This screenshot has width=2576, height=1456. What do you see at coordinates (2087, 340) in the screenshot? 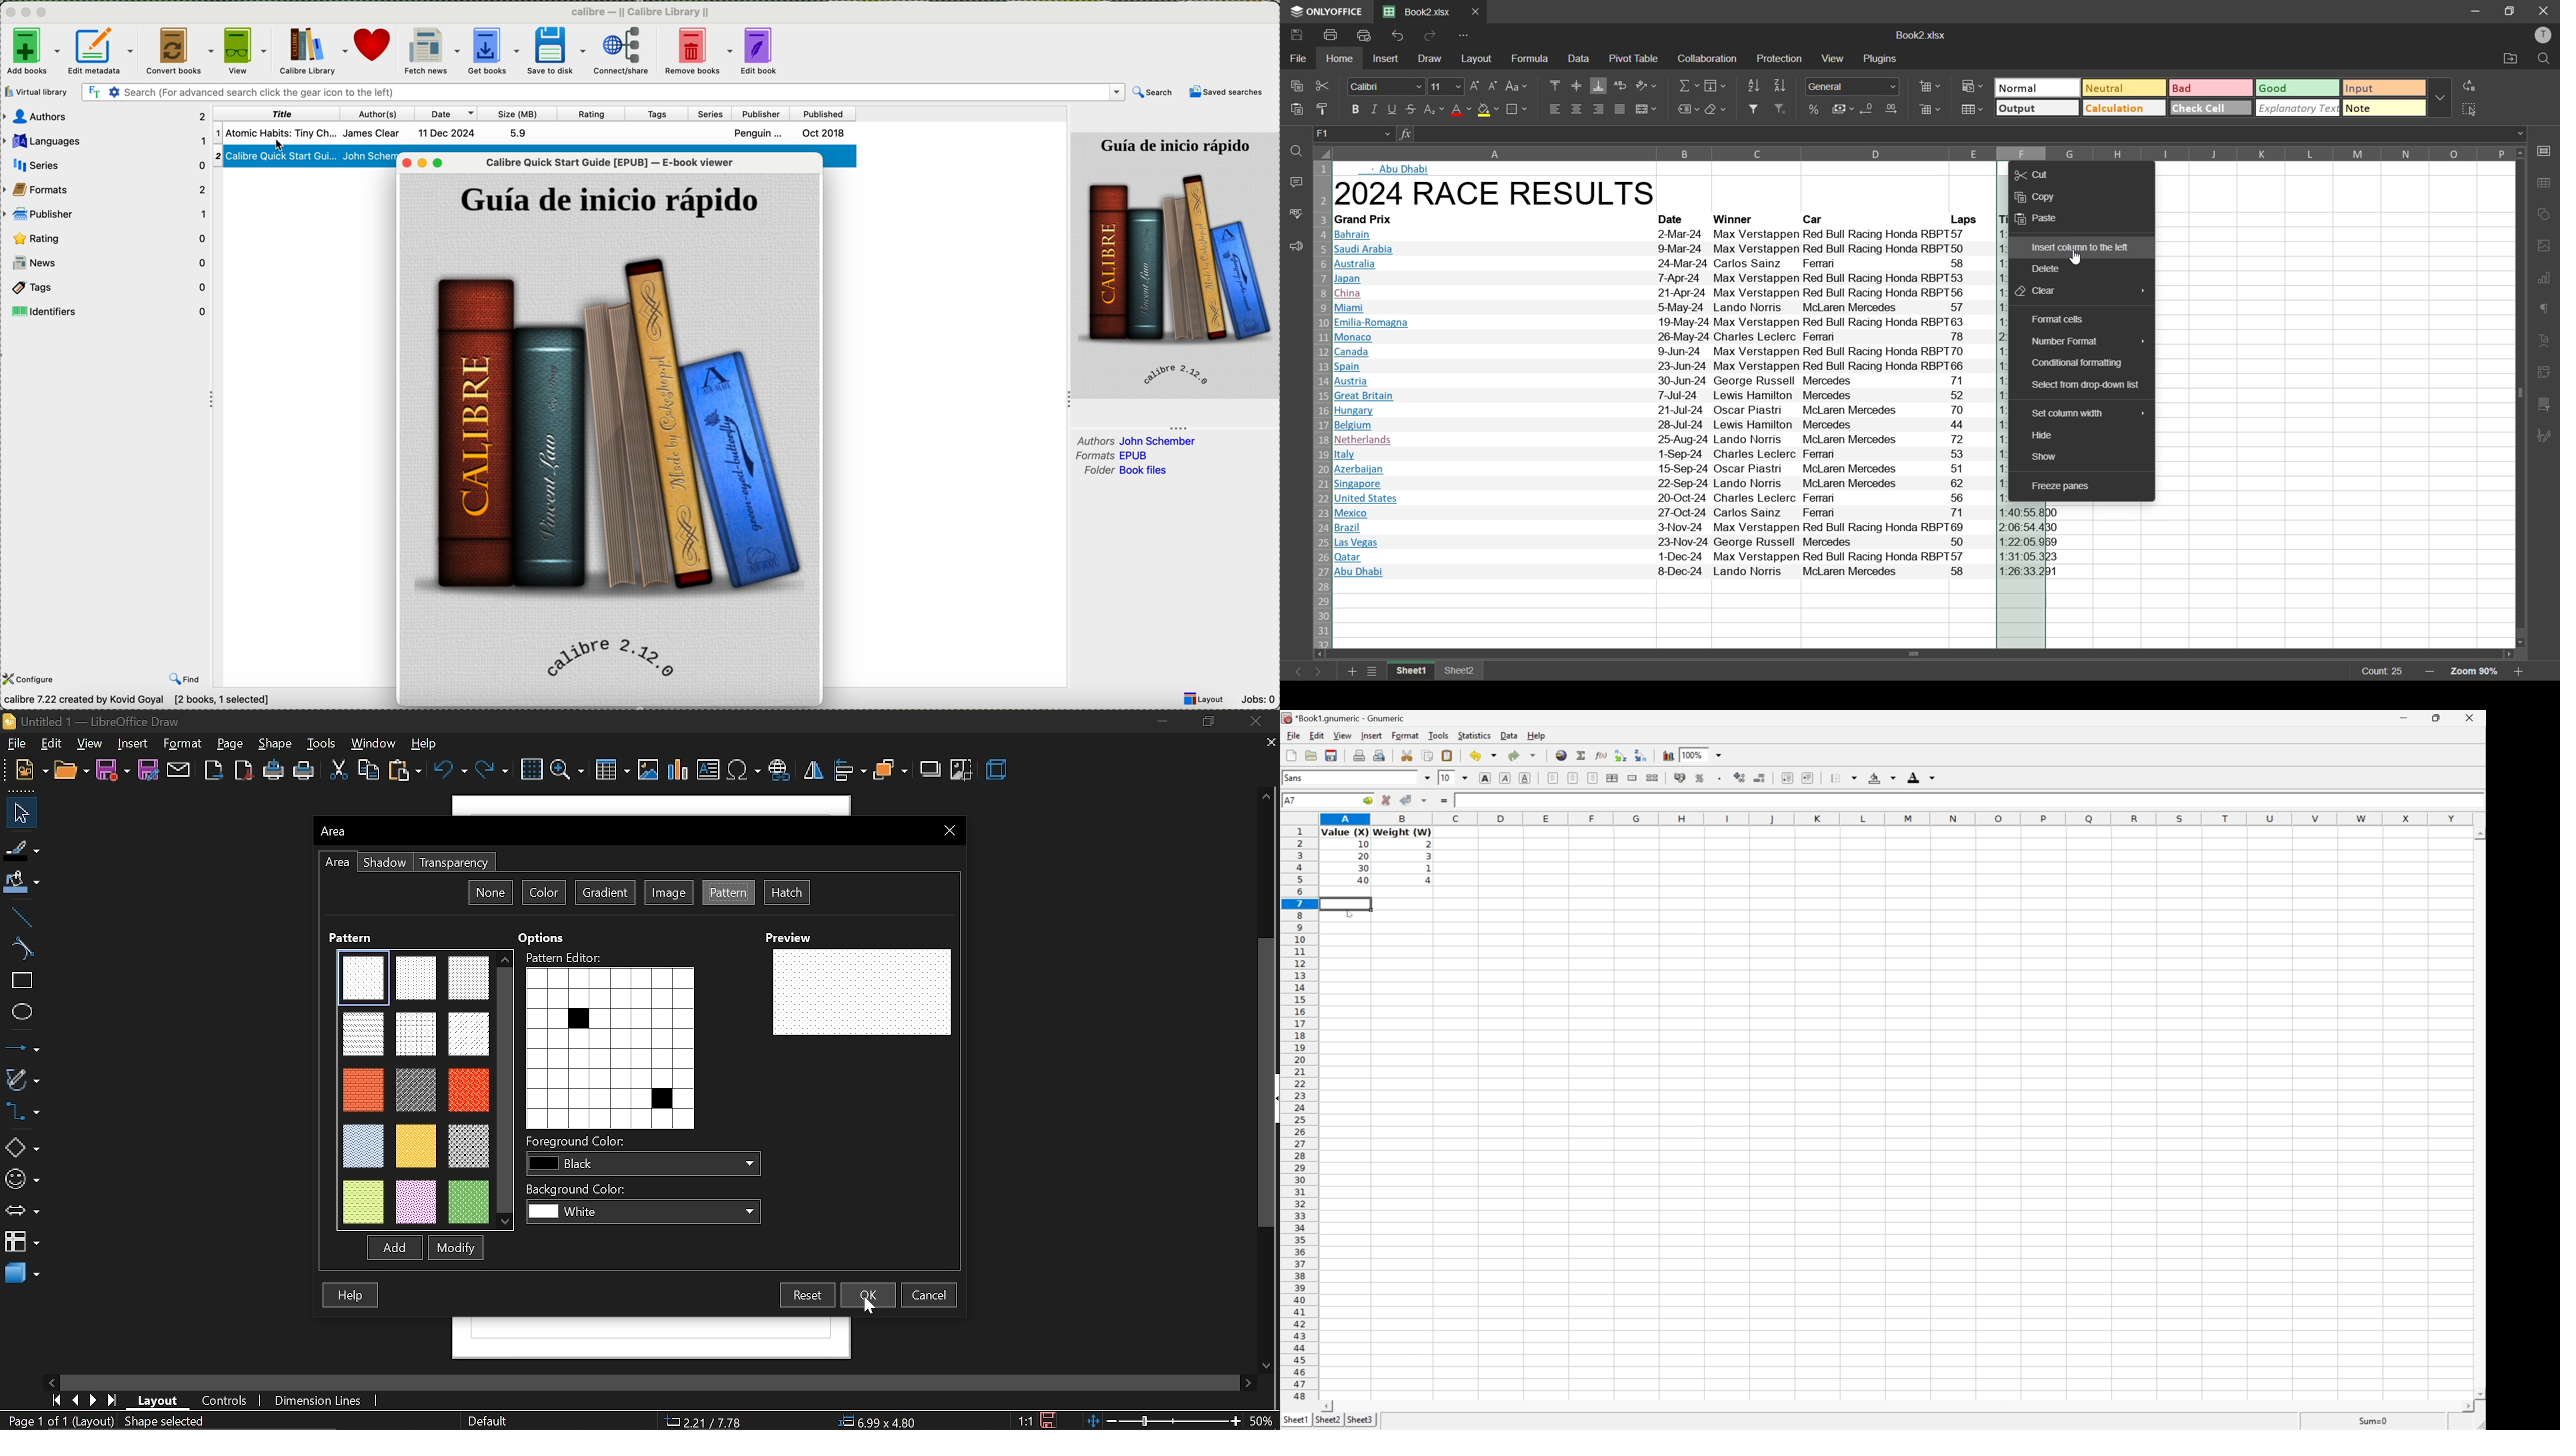
I see `number format` at bounding box center [2087, 340].